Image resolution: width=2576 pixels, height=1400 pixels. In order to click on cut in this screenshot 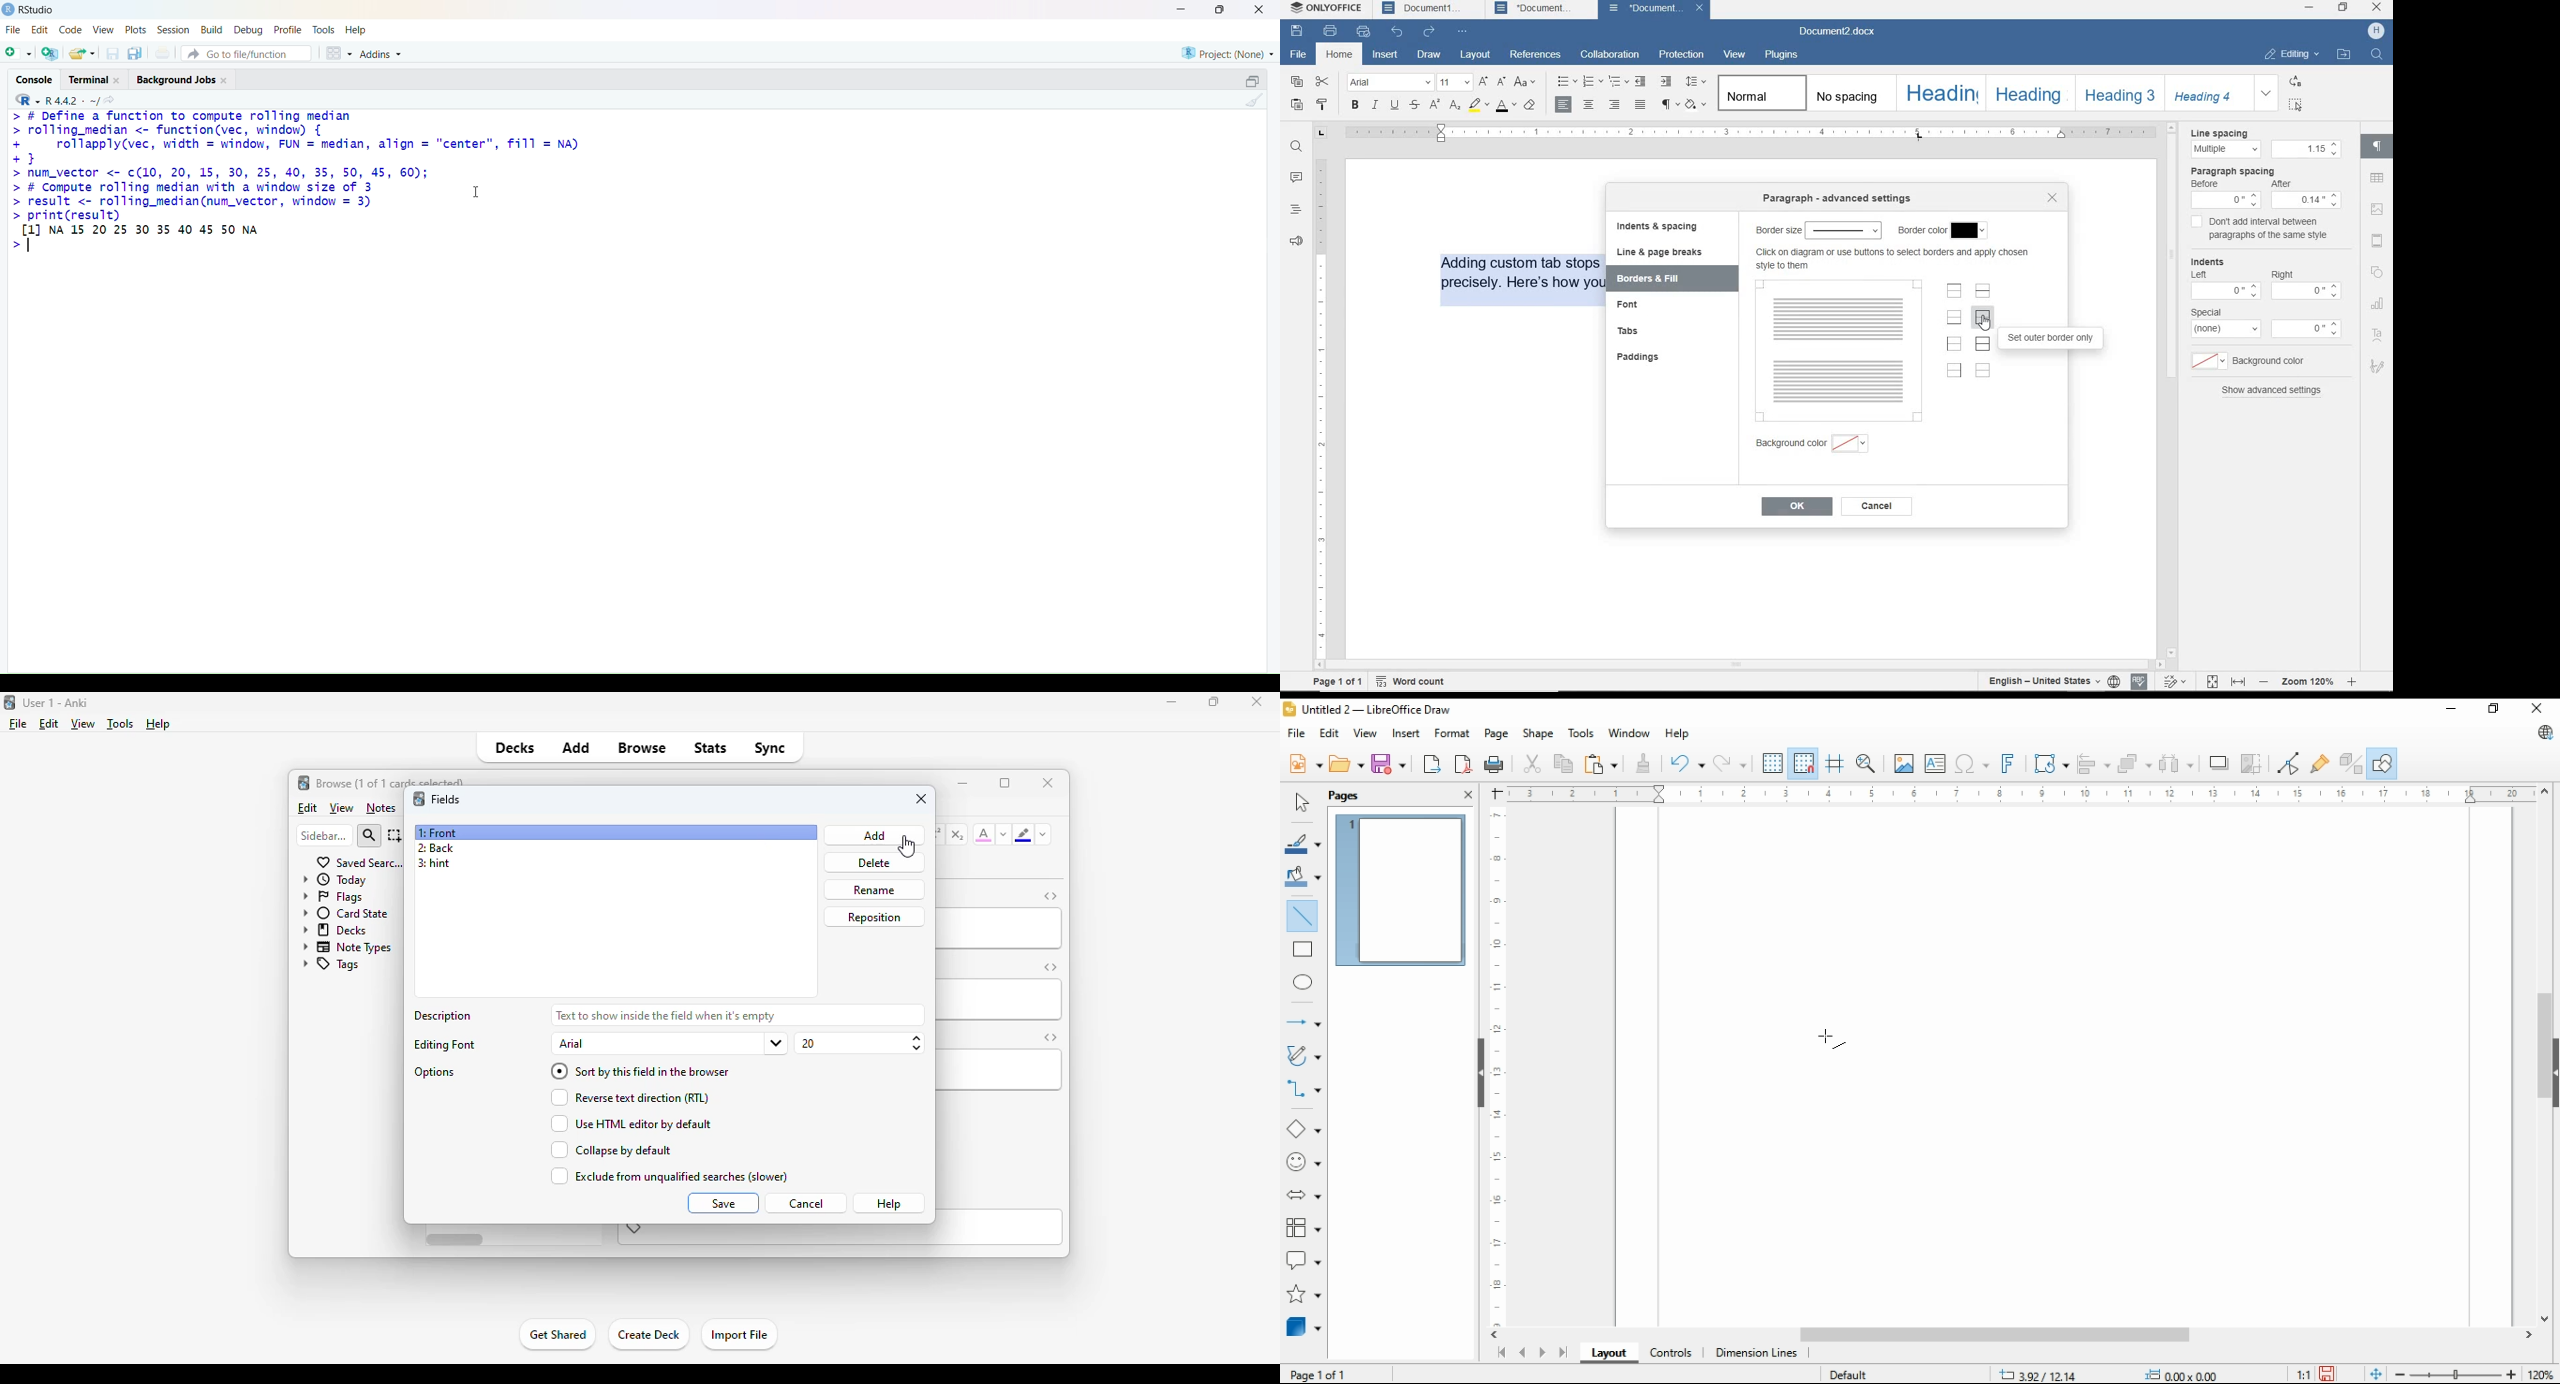, I will do `click(1530, 765)`.